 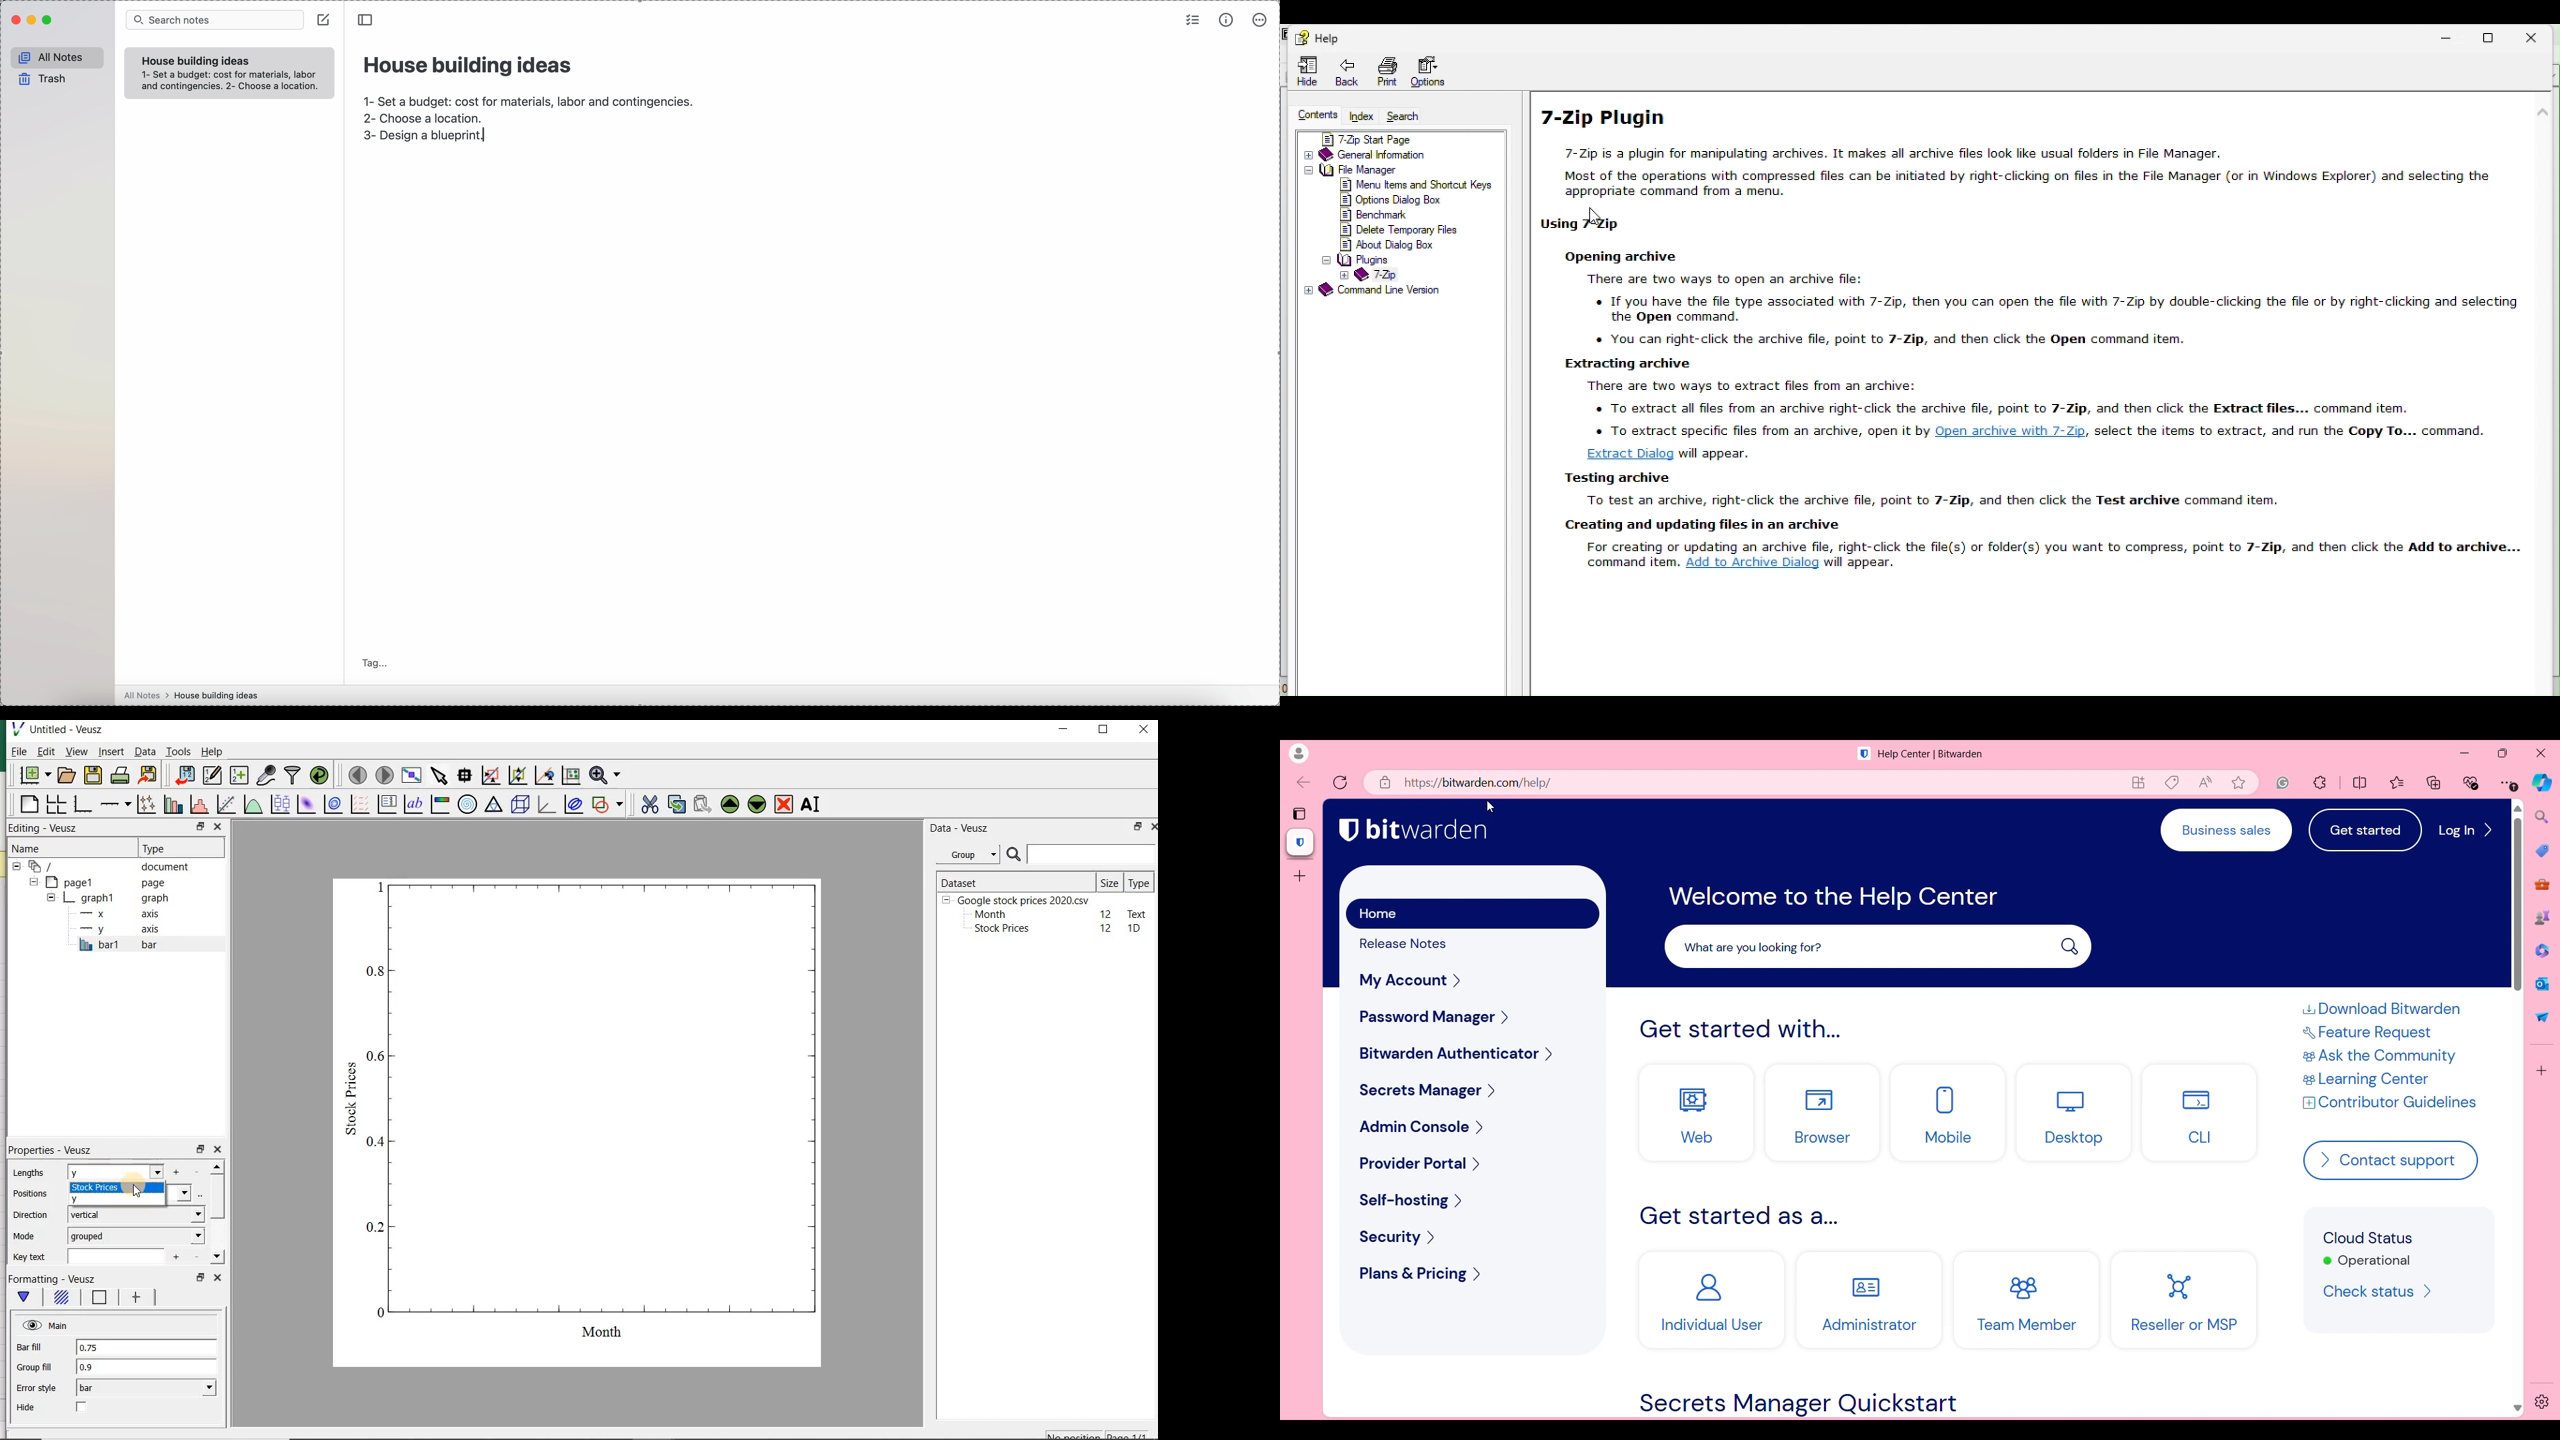 What do you see at coordinates (1948, 1113) in the screenshot?
I see `Mobile` at bounding box center [1948, 1113].